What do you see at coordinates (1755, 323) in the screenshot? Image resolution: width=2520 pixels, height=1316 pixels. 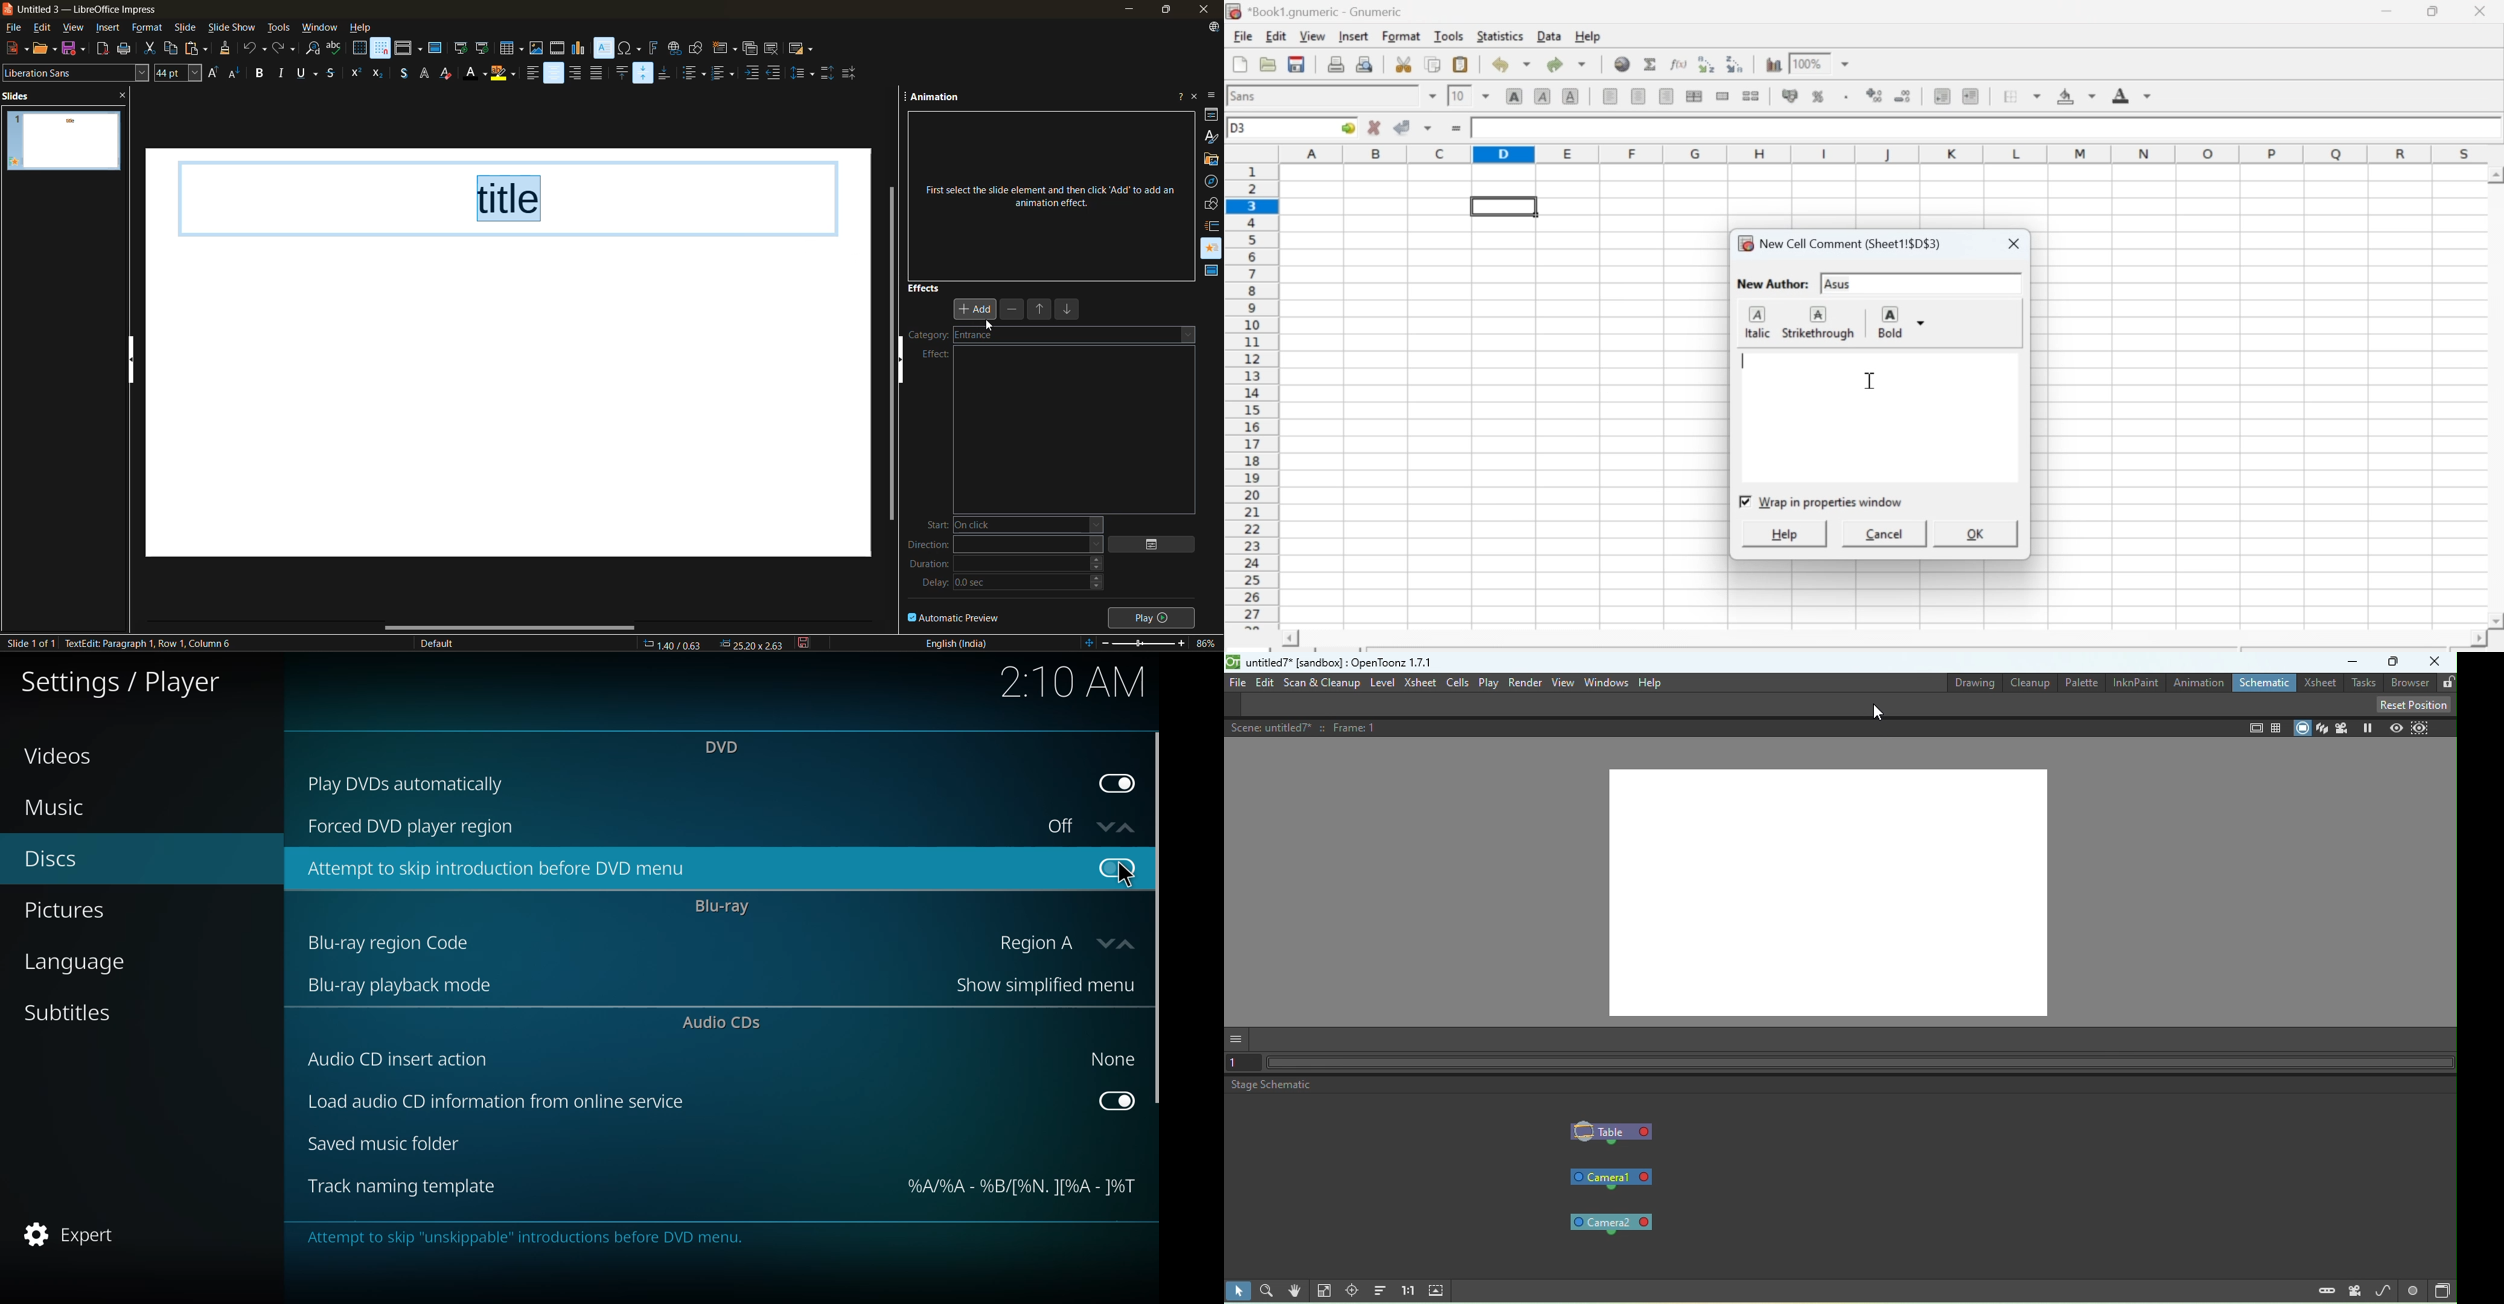 I see `italic` at bounding box center [1755, 323].